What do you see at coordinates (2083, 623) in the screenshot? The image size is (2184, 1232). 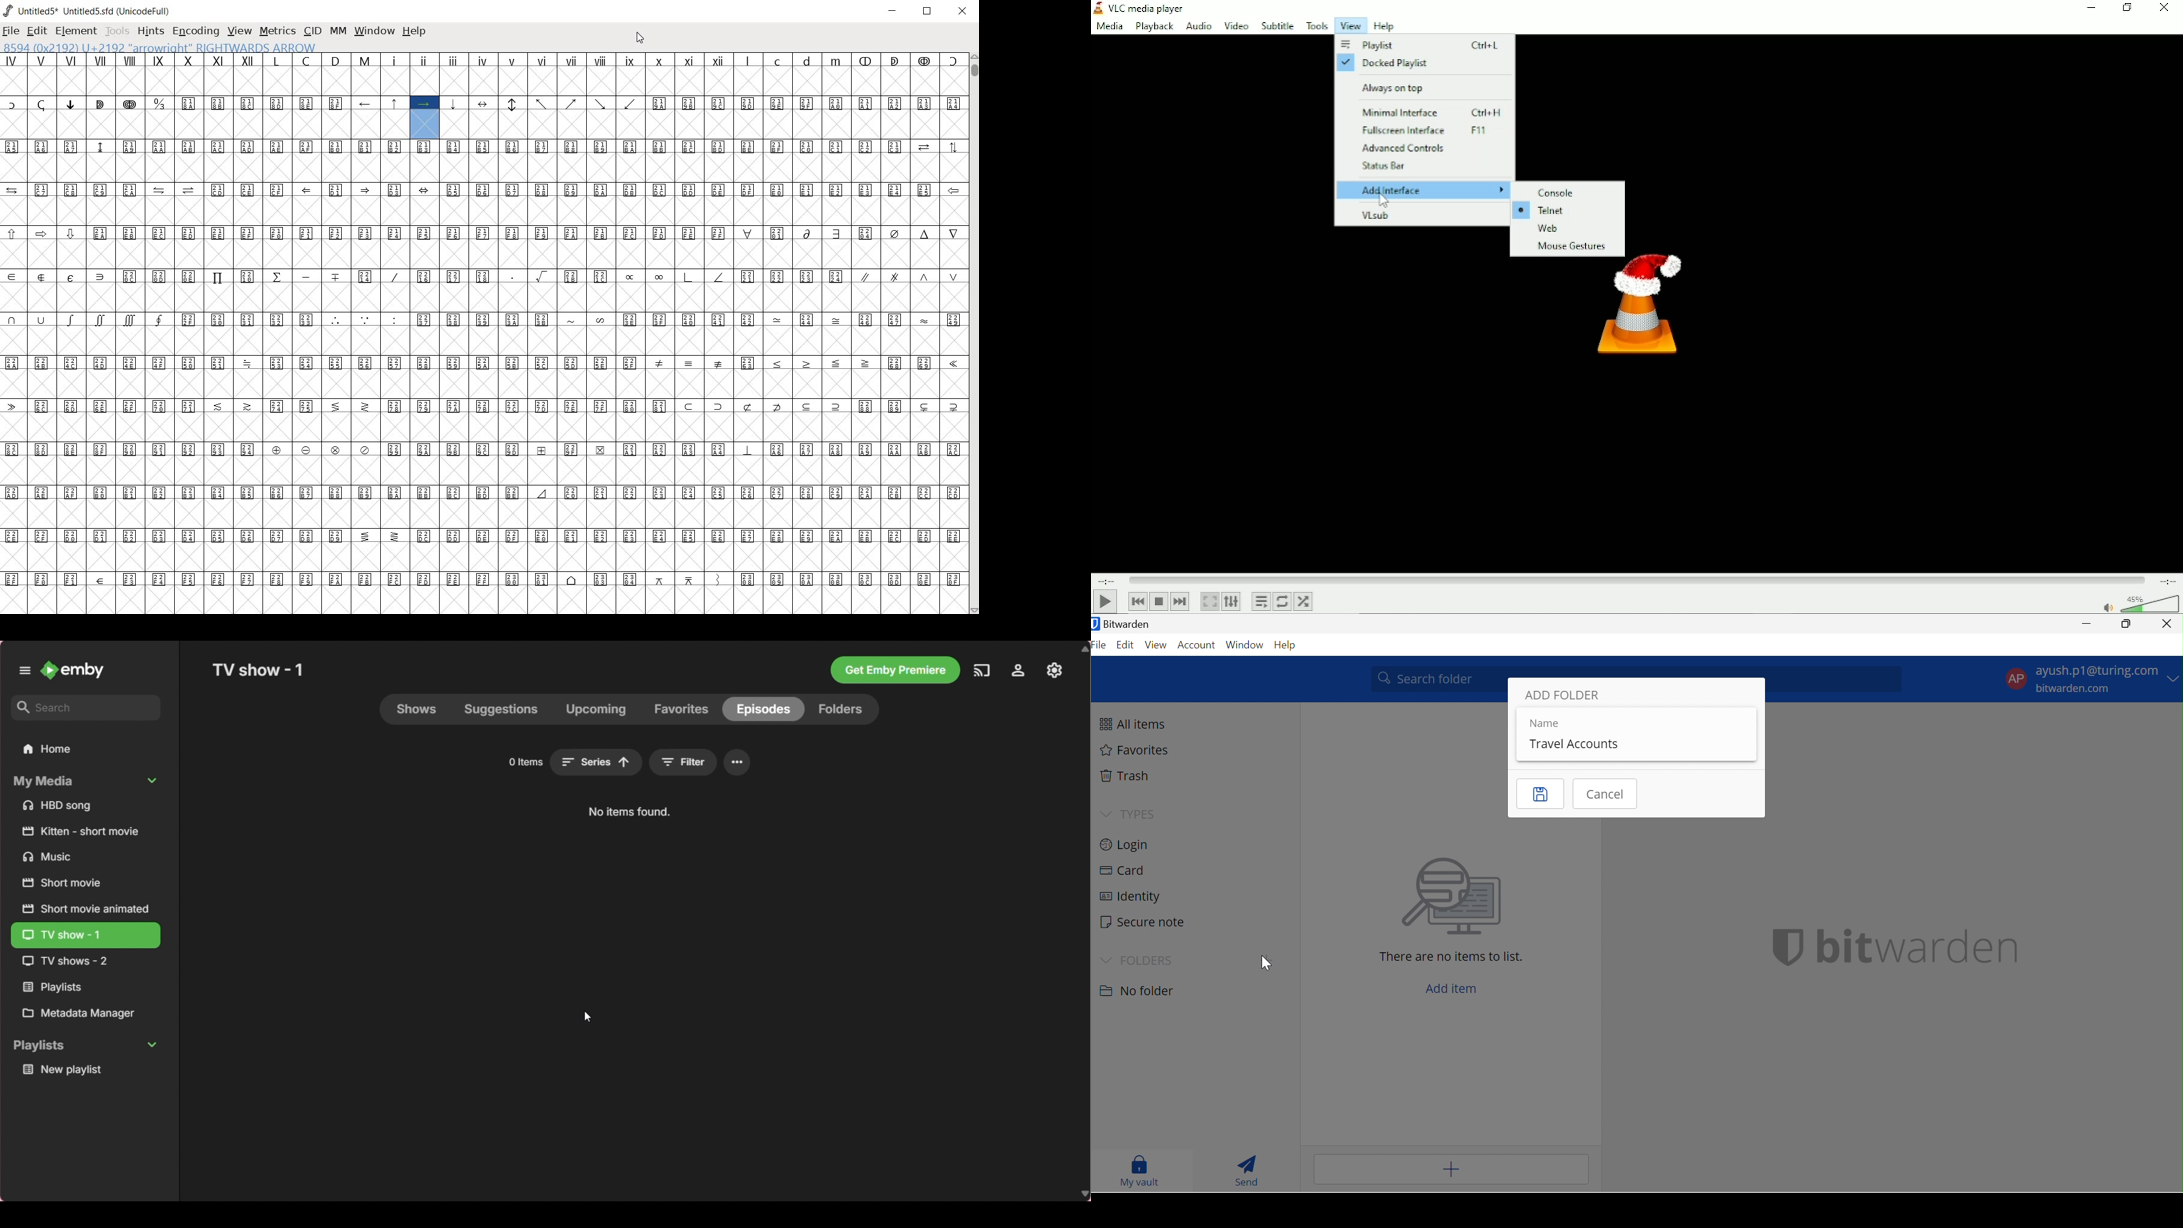 I see `Minimize` at bounding box center [2083, 623].